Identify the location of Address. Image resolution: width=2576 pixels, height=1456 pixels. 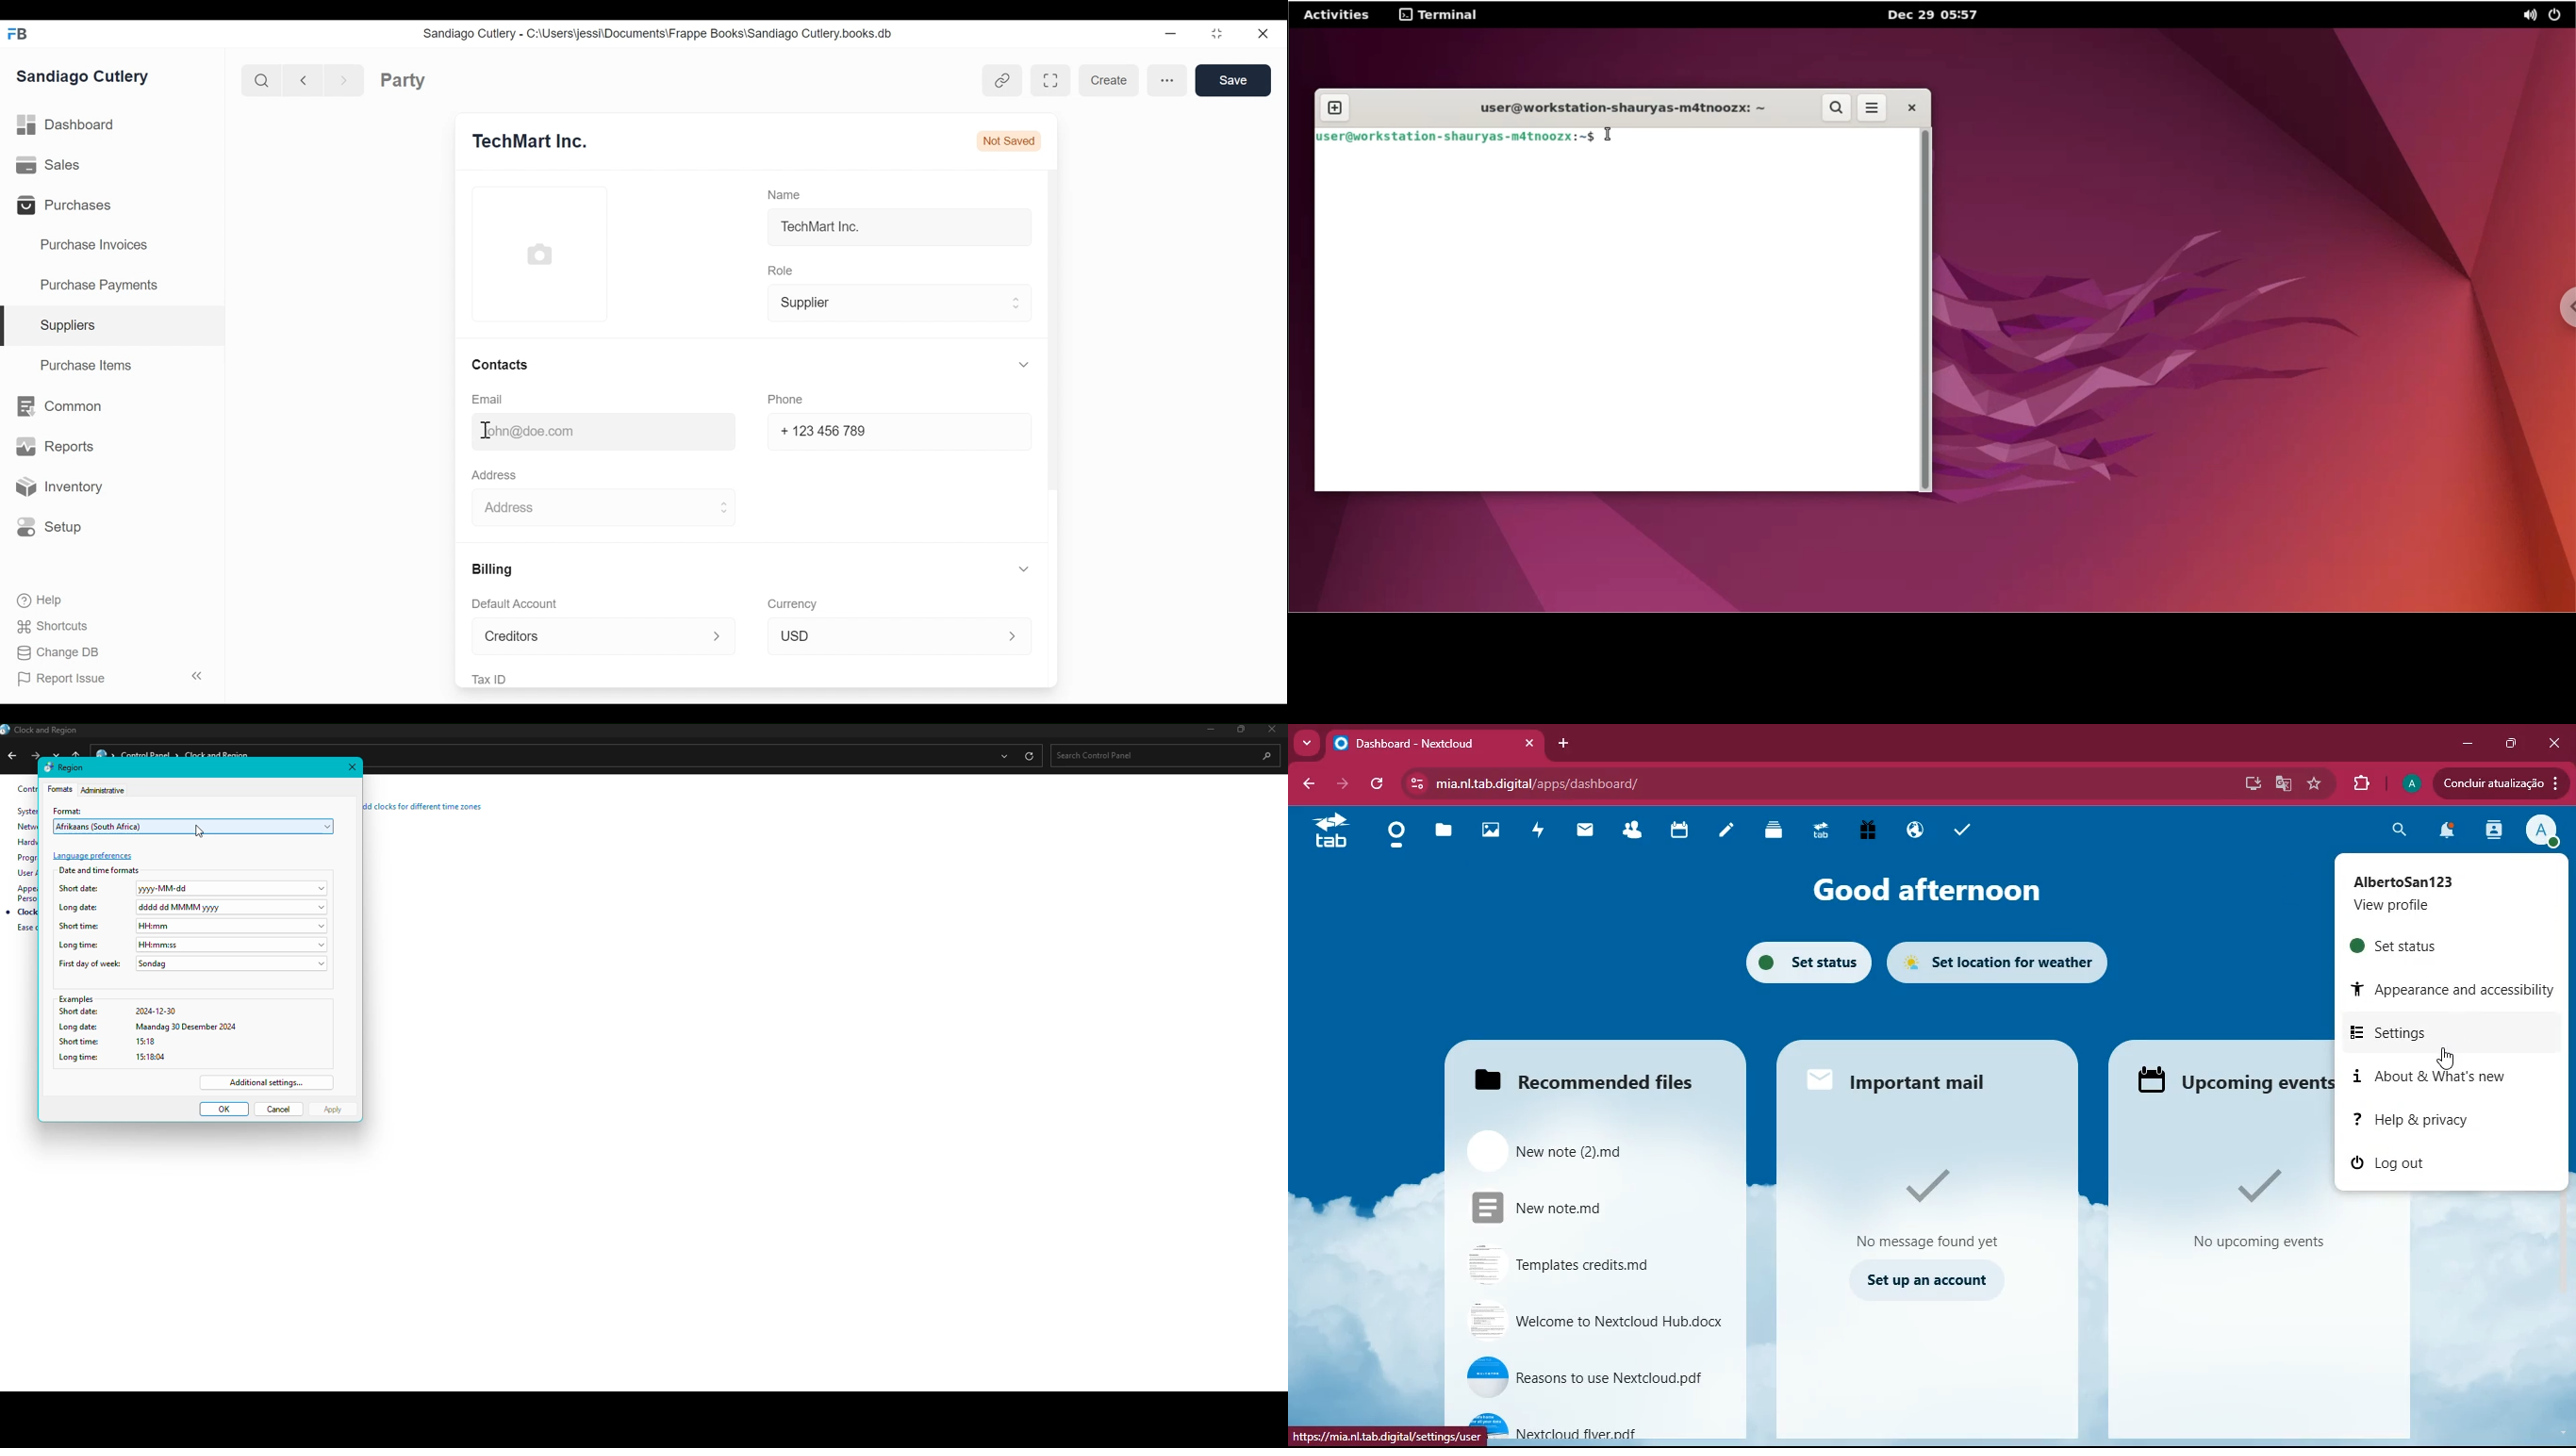
(499, 477).